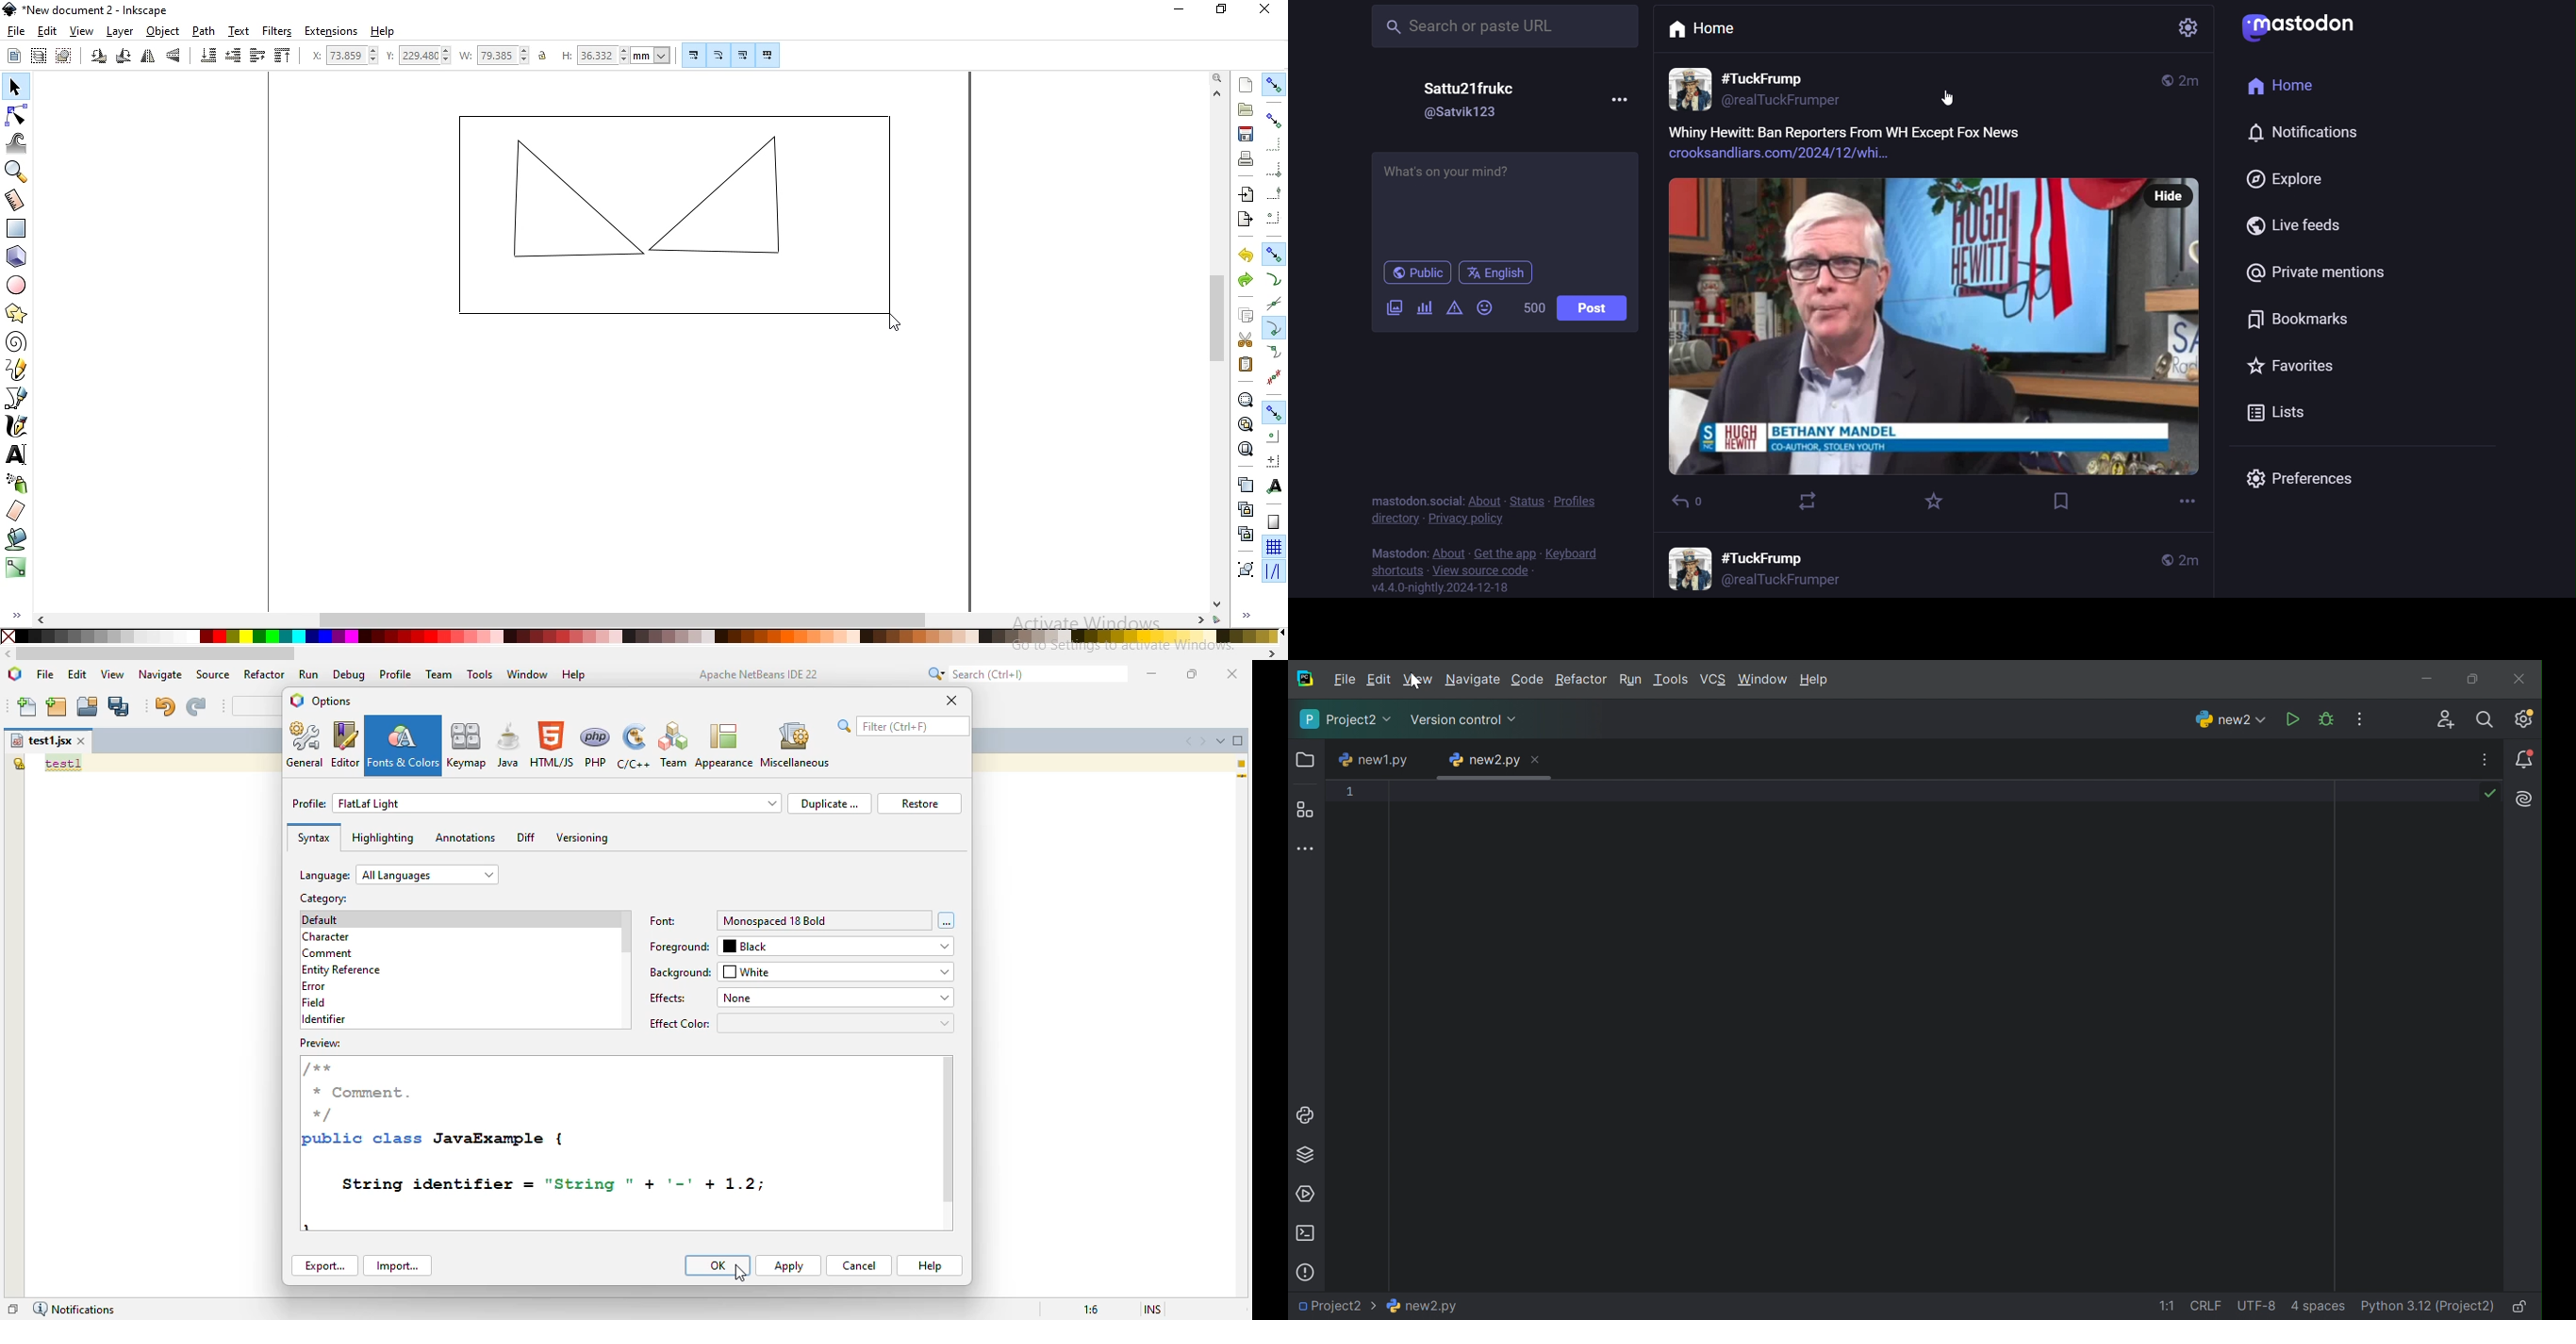 The width and height of the screenshot is (2576, 1344). Describe the element at coordinates (1411, 503) in the screenshot. I see `mastodon` at that location.